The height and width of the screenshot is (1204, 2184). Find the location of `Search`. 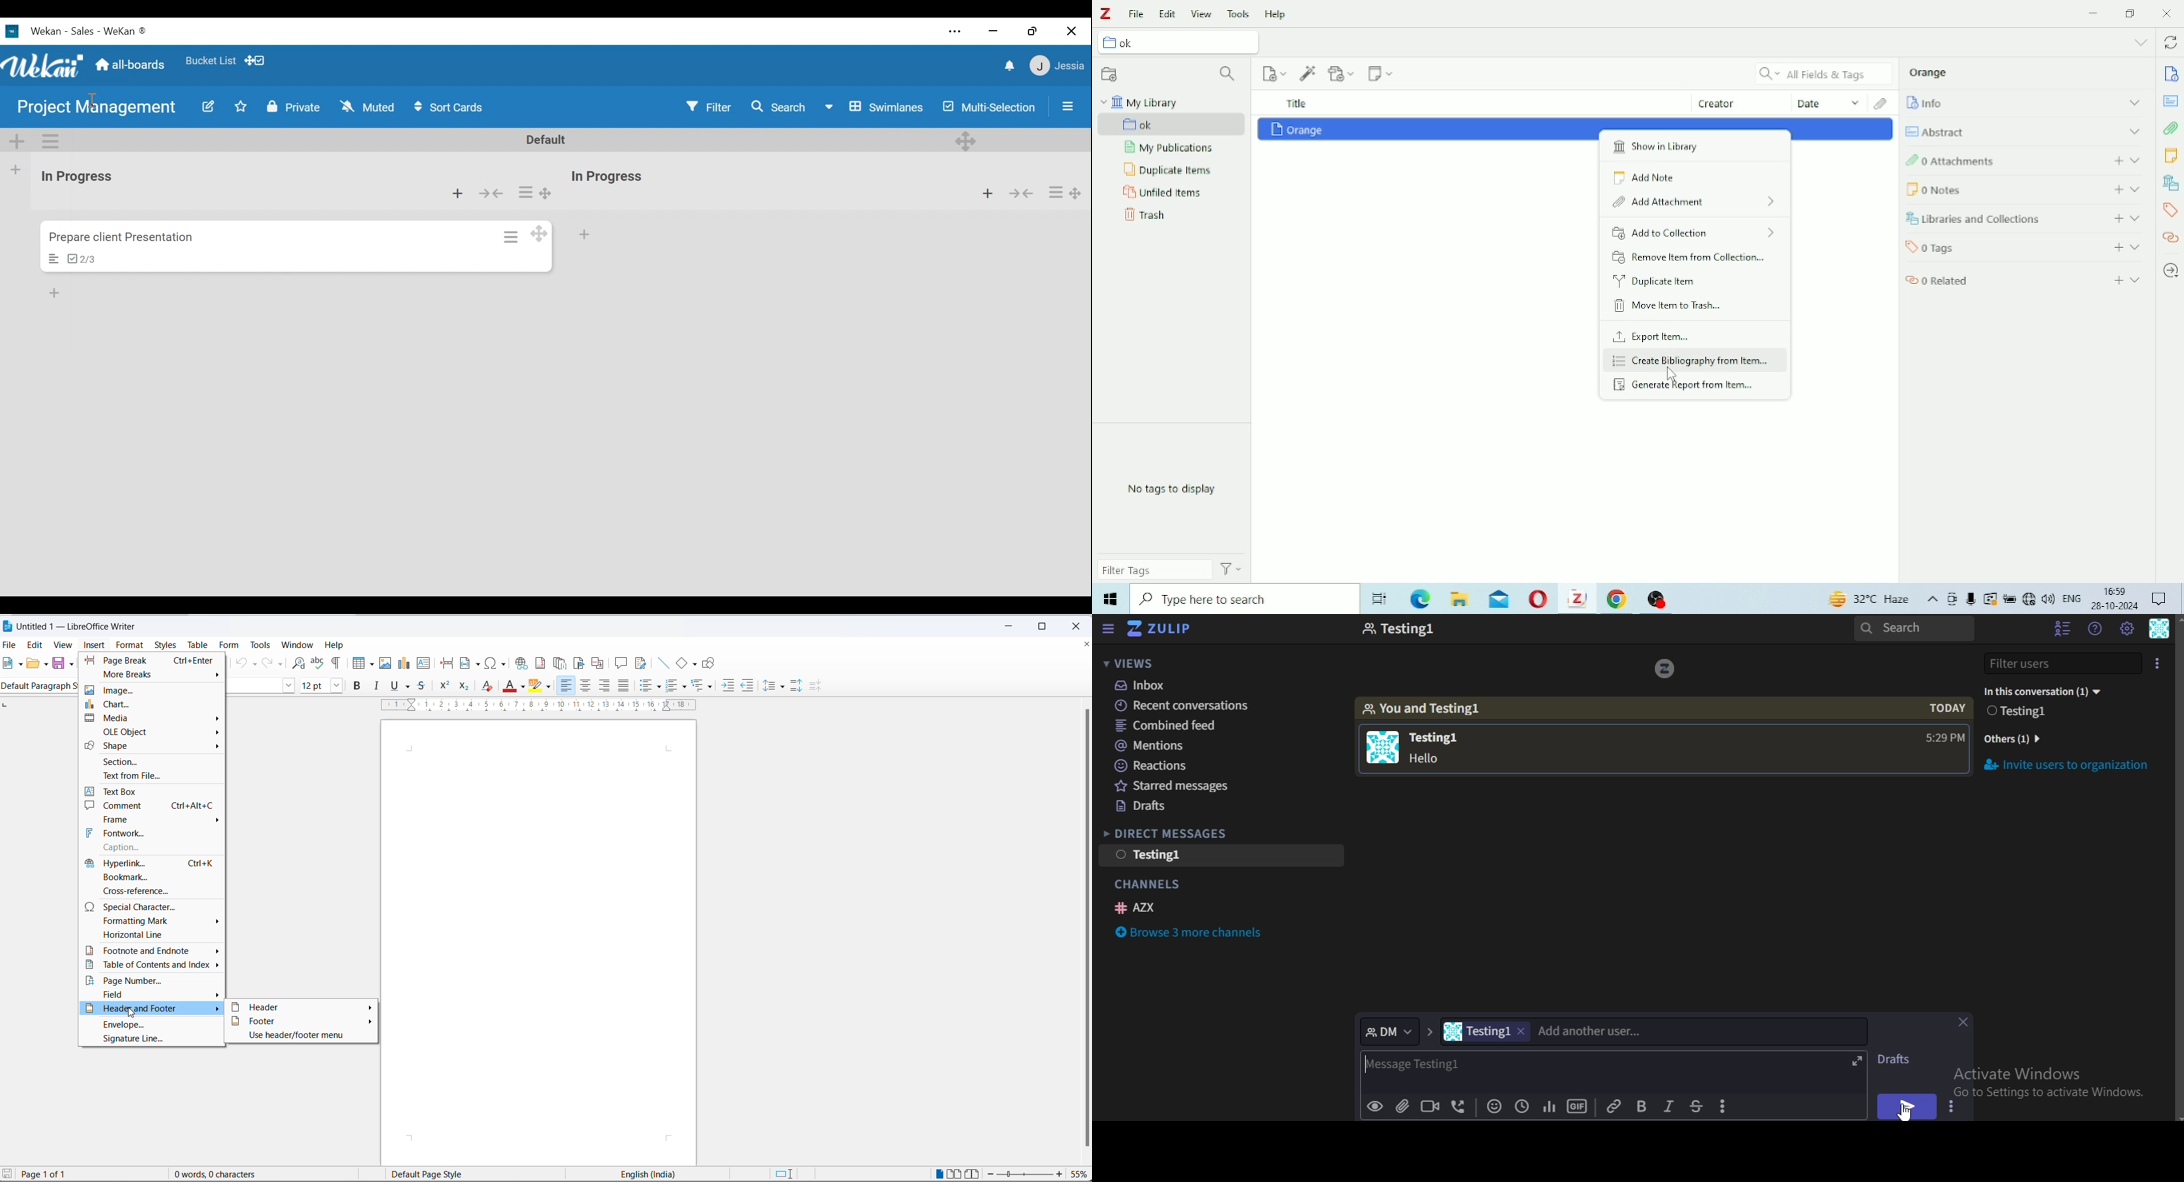

Search is located at coordinates (781, 107).